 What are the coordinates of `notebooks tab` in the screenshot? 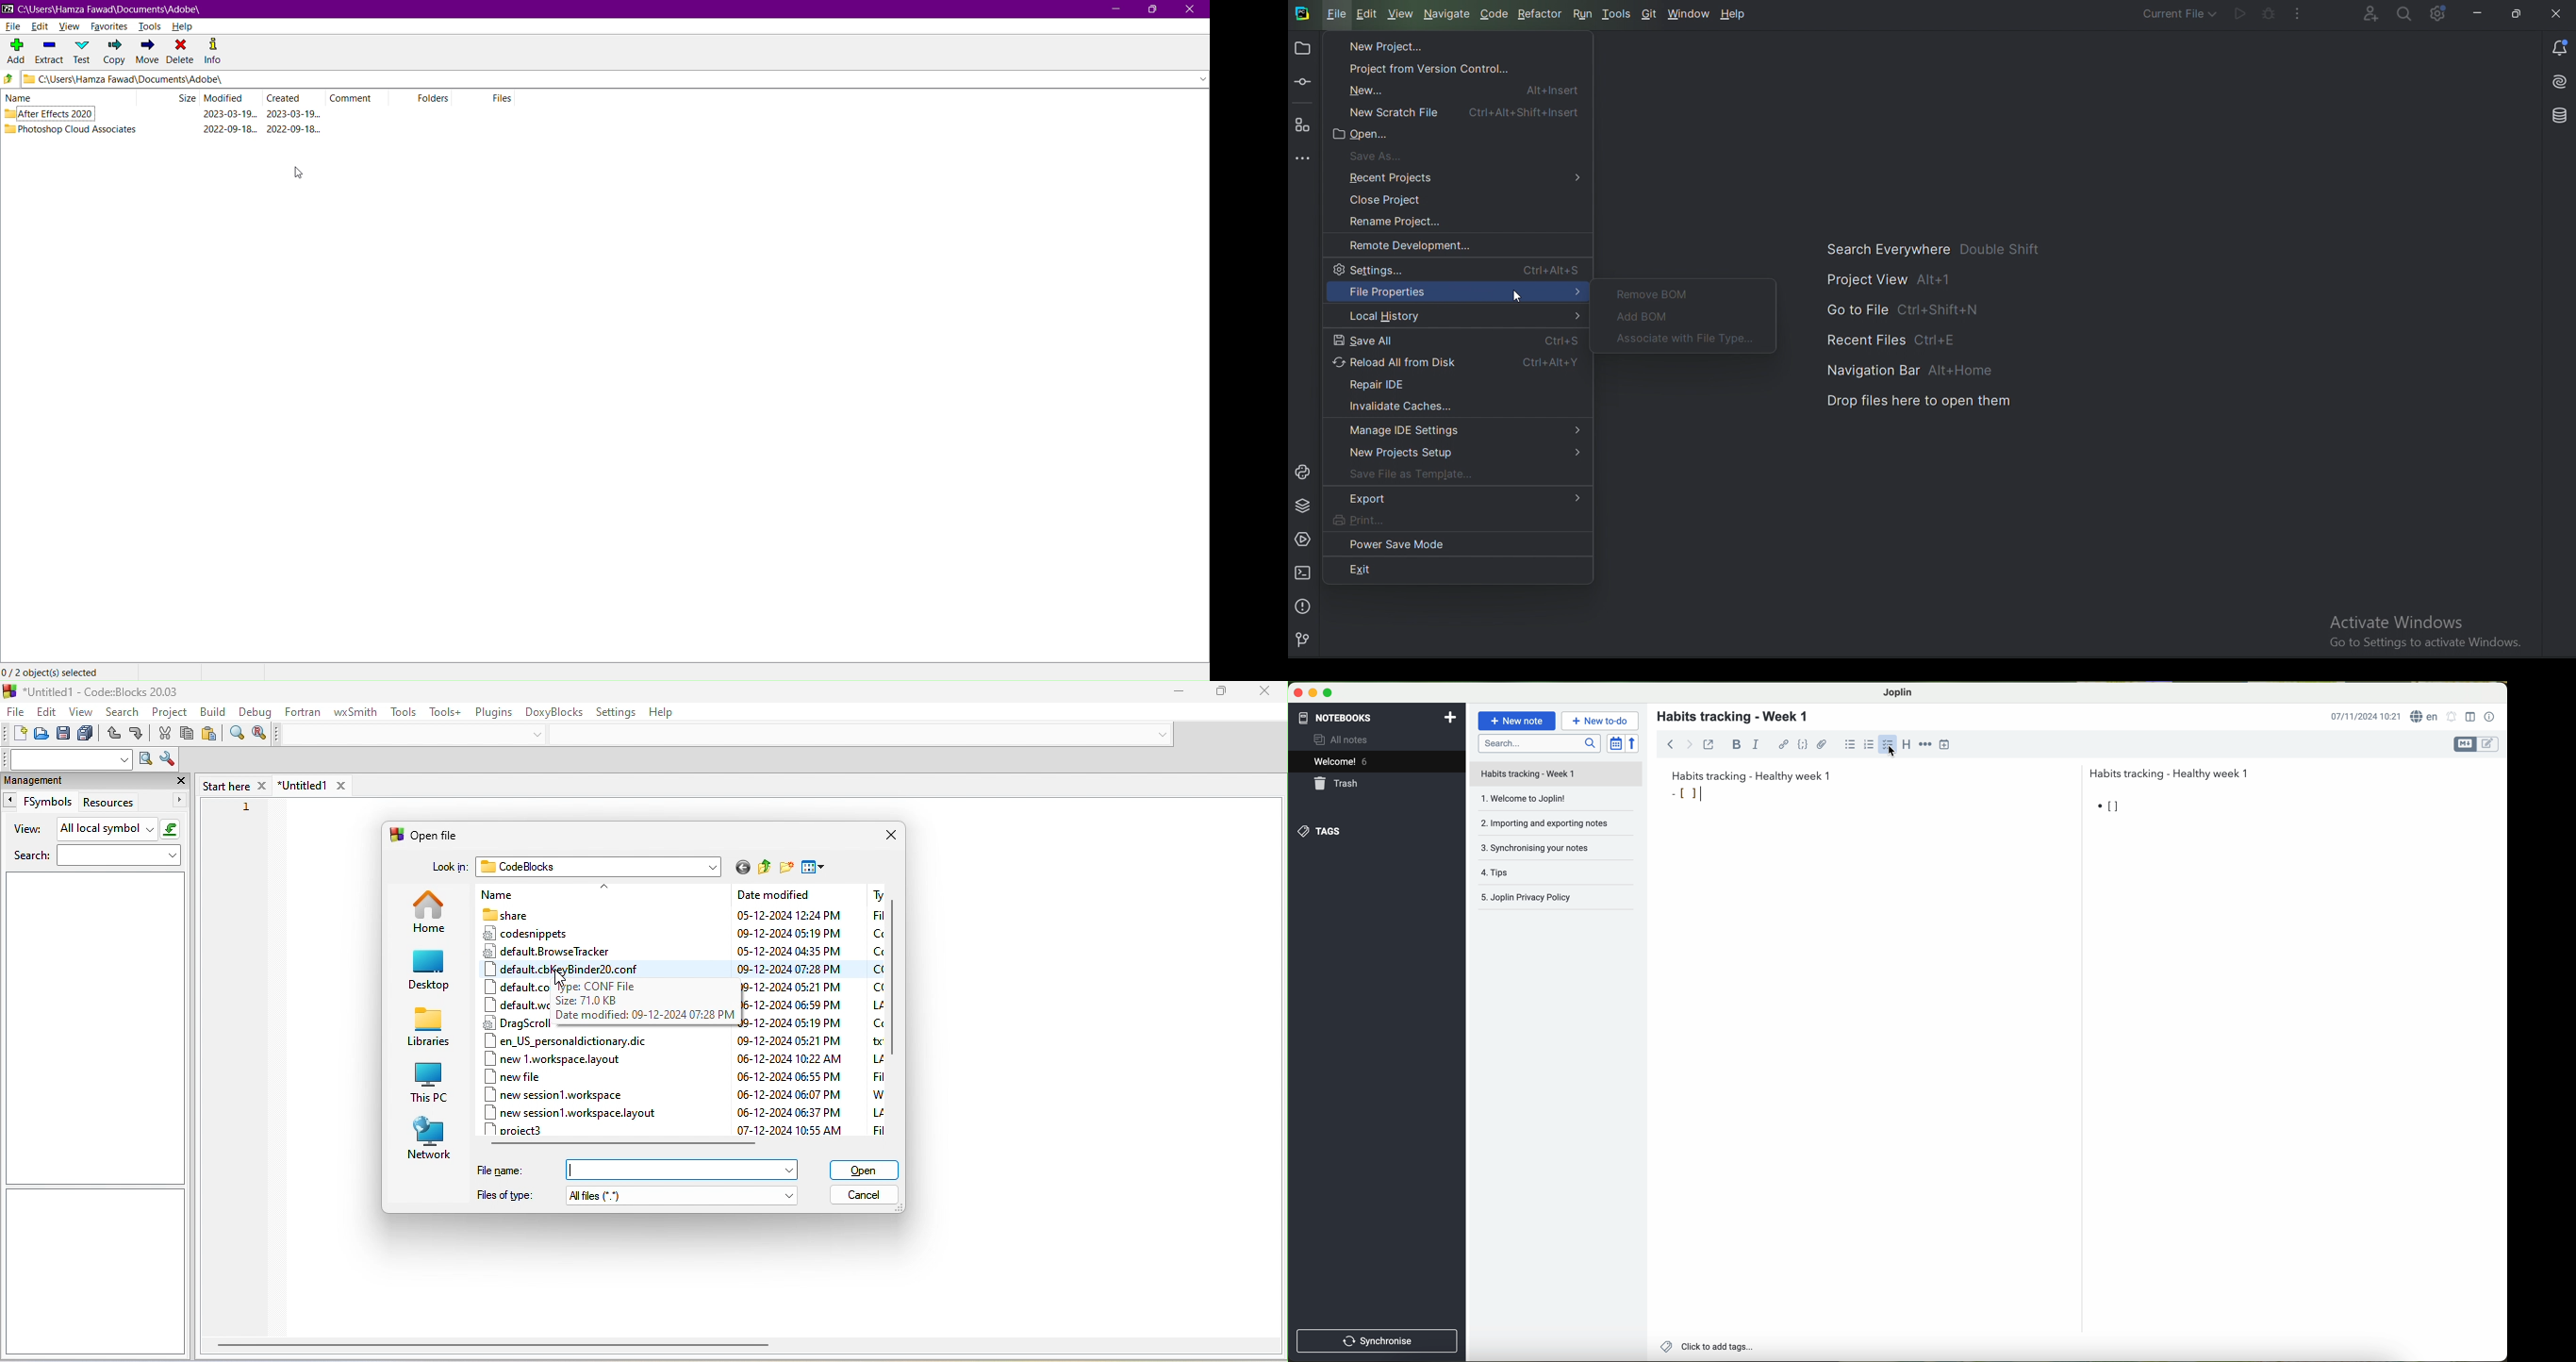 It's located at (1379, 718).